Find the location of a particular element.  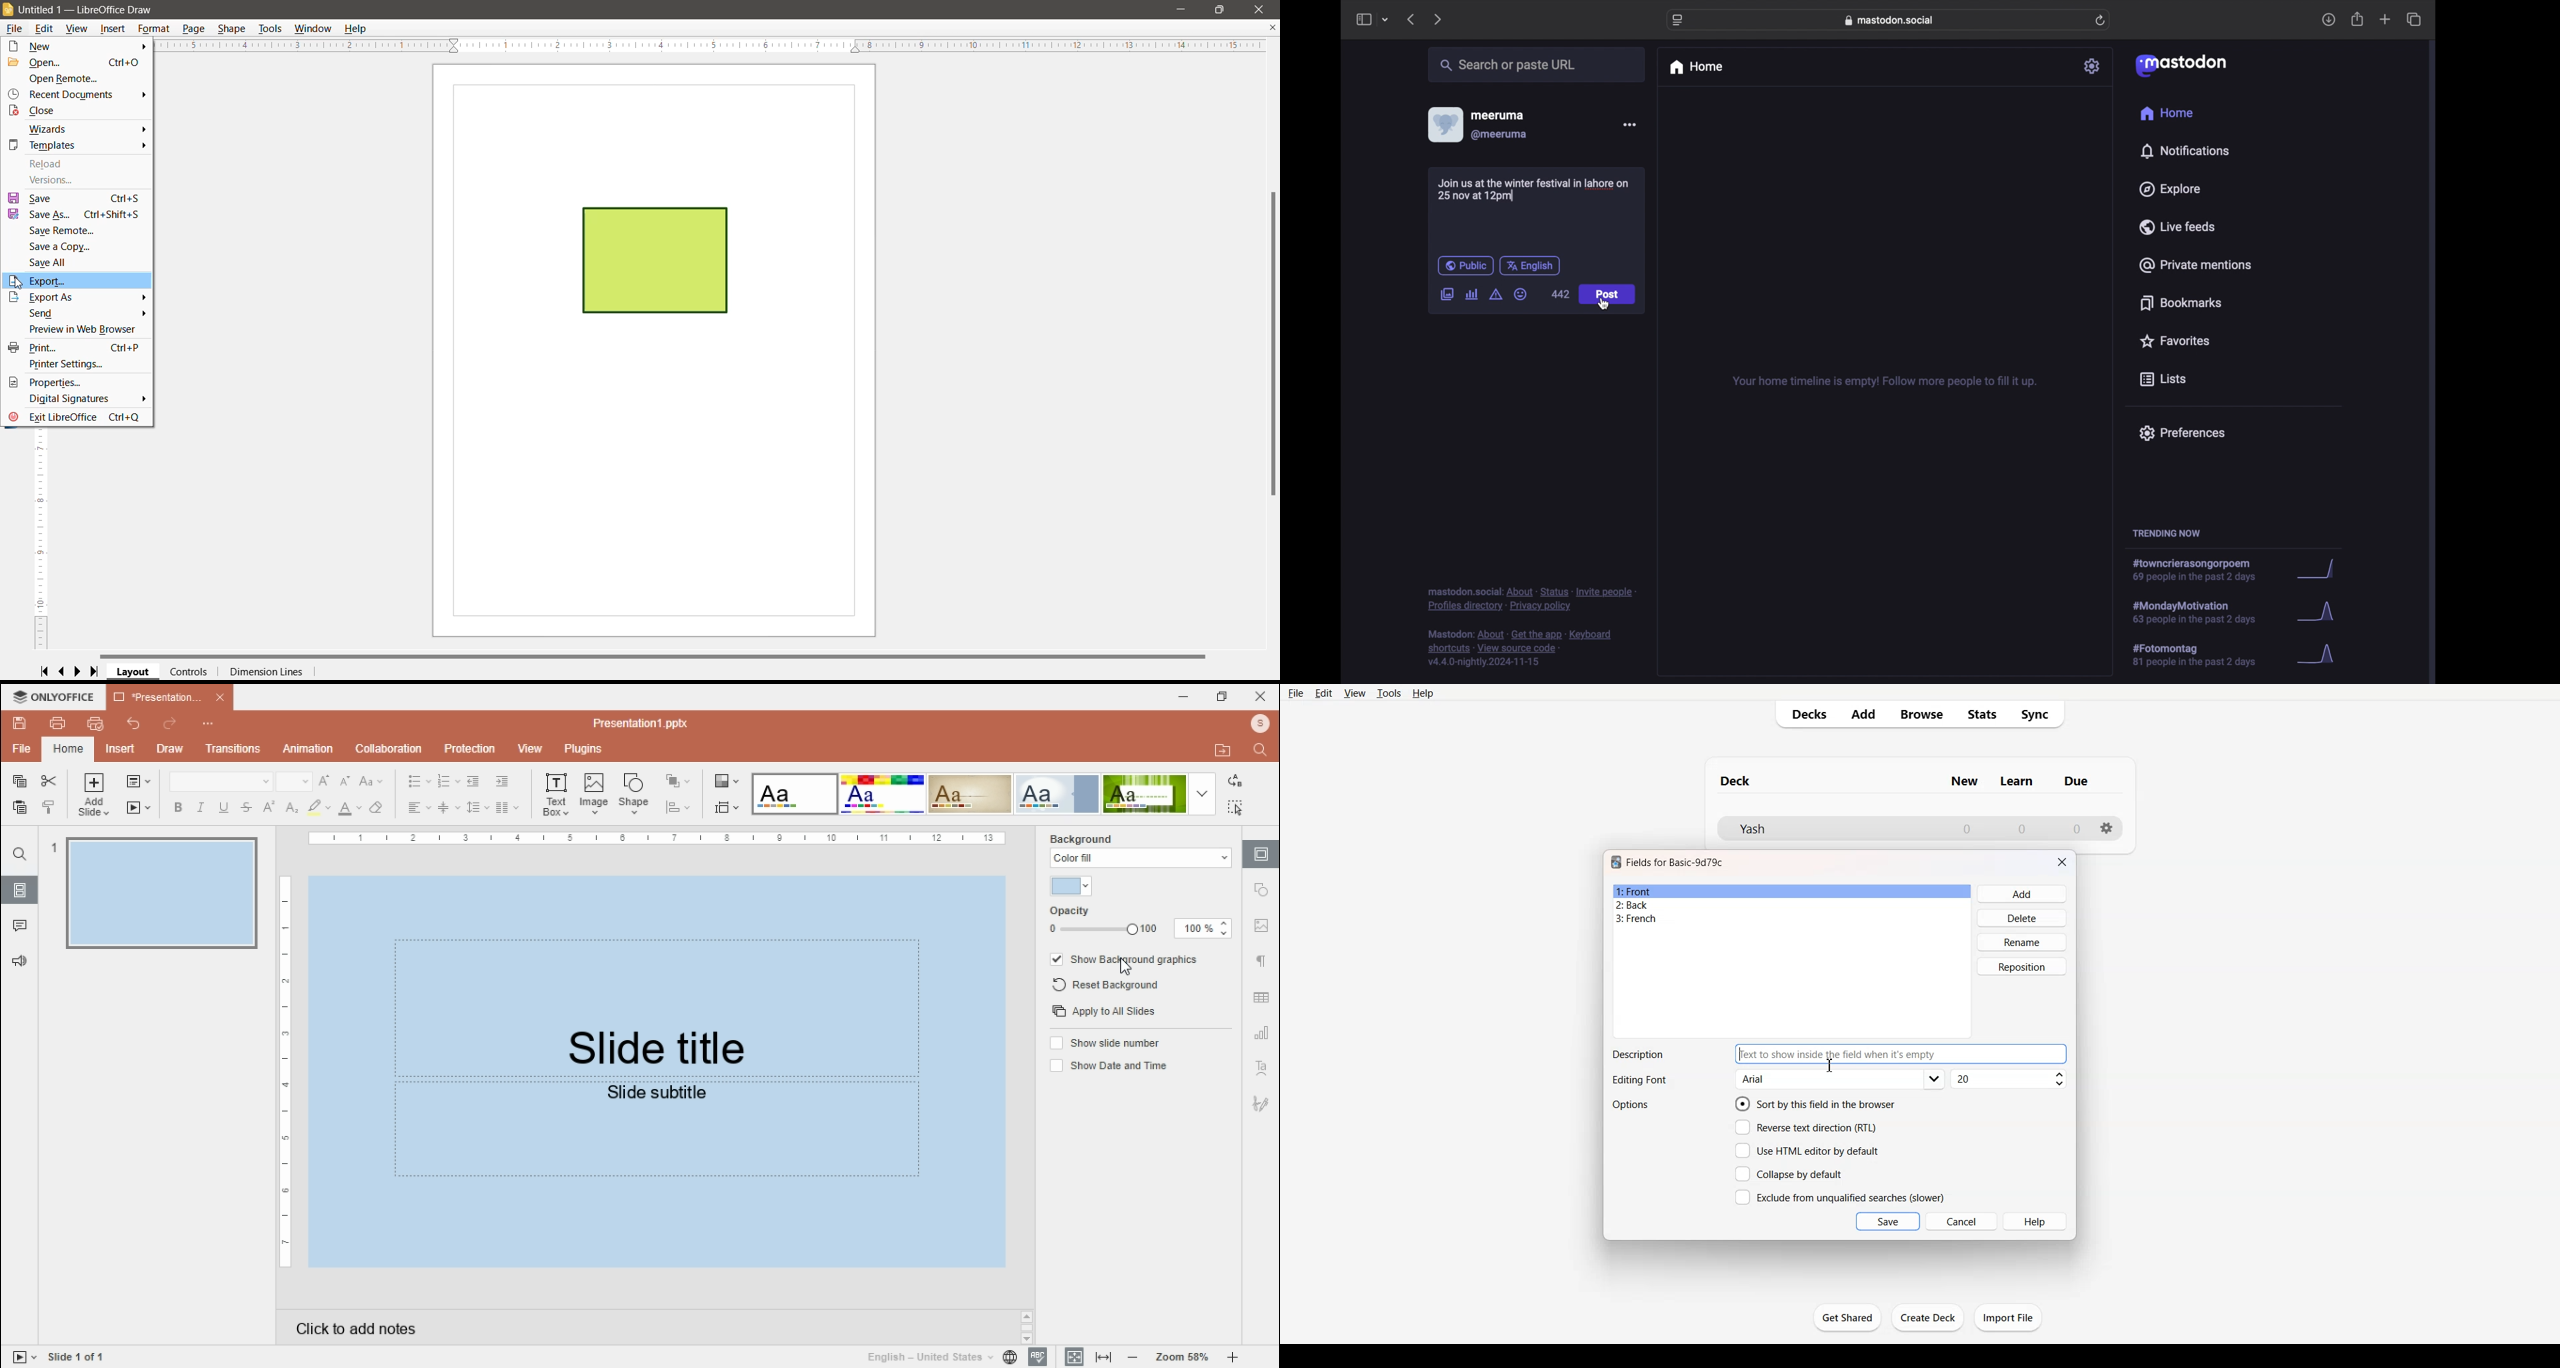

File is located at coordinates (13, 29).